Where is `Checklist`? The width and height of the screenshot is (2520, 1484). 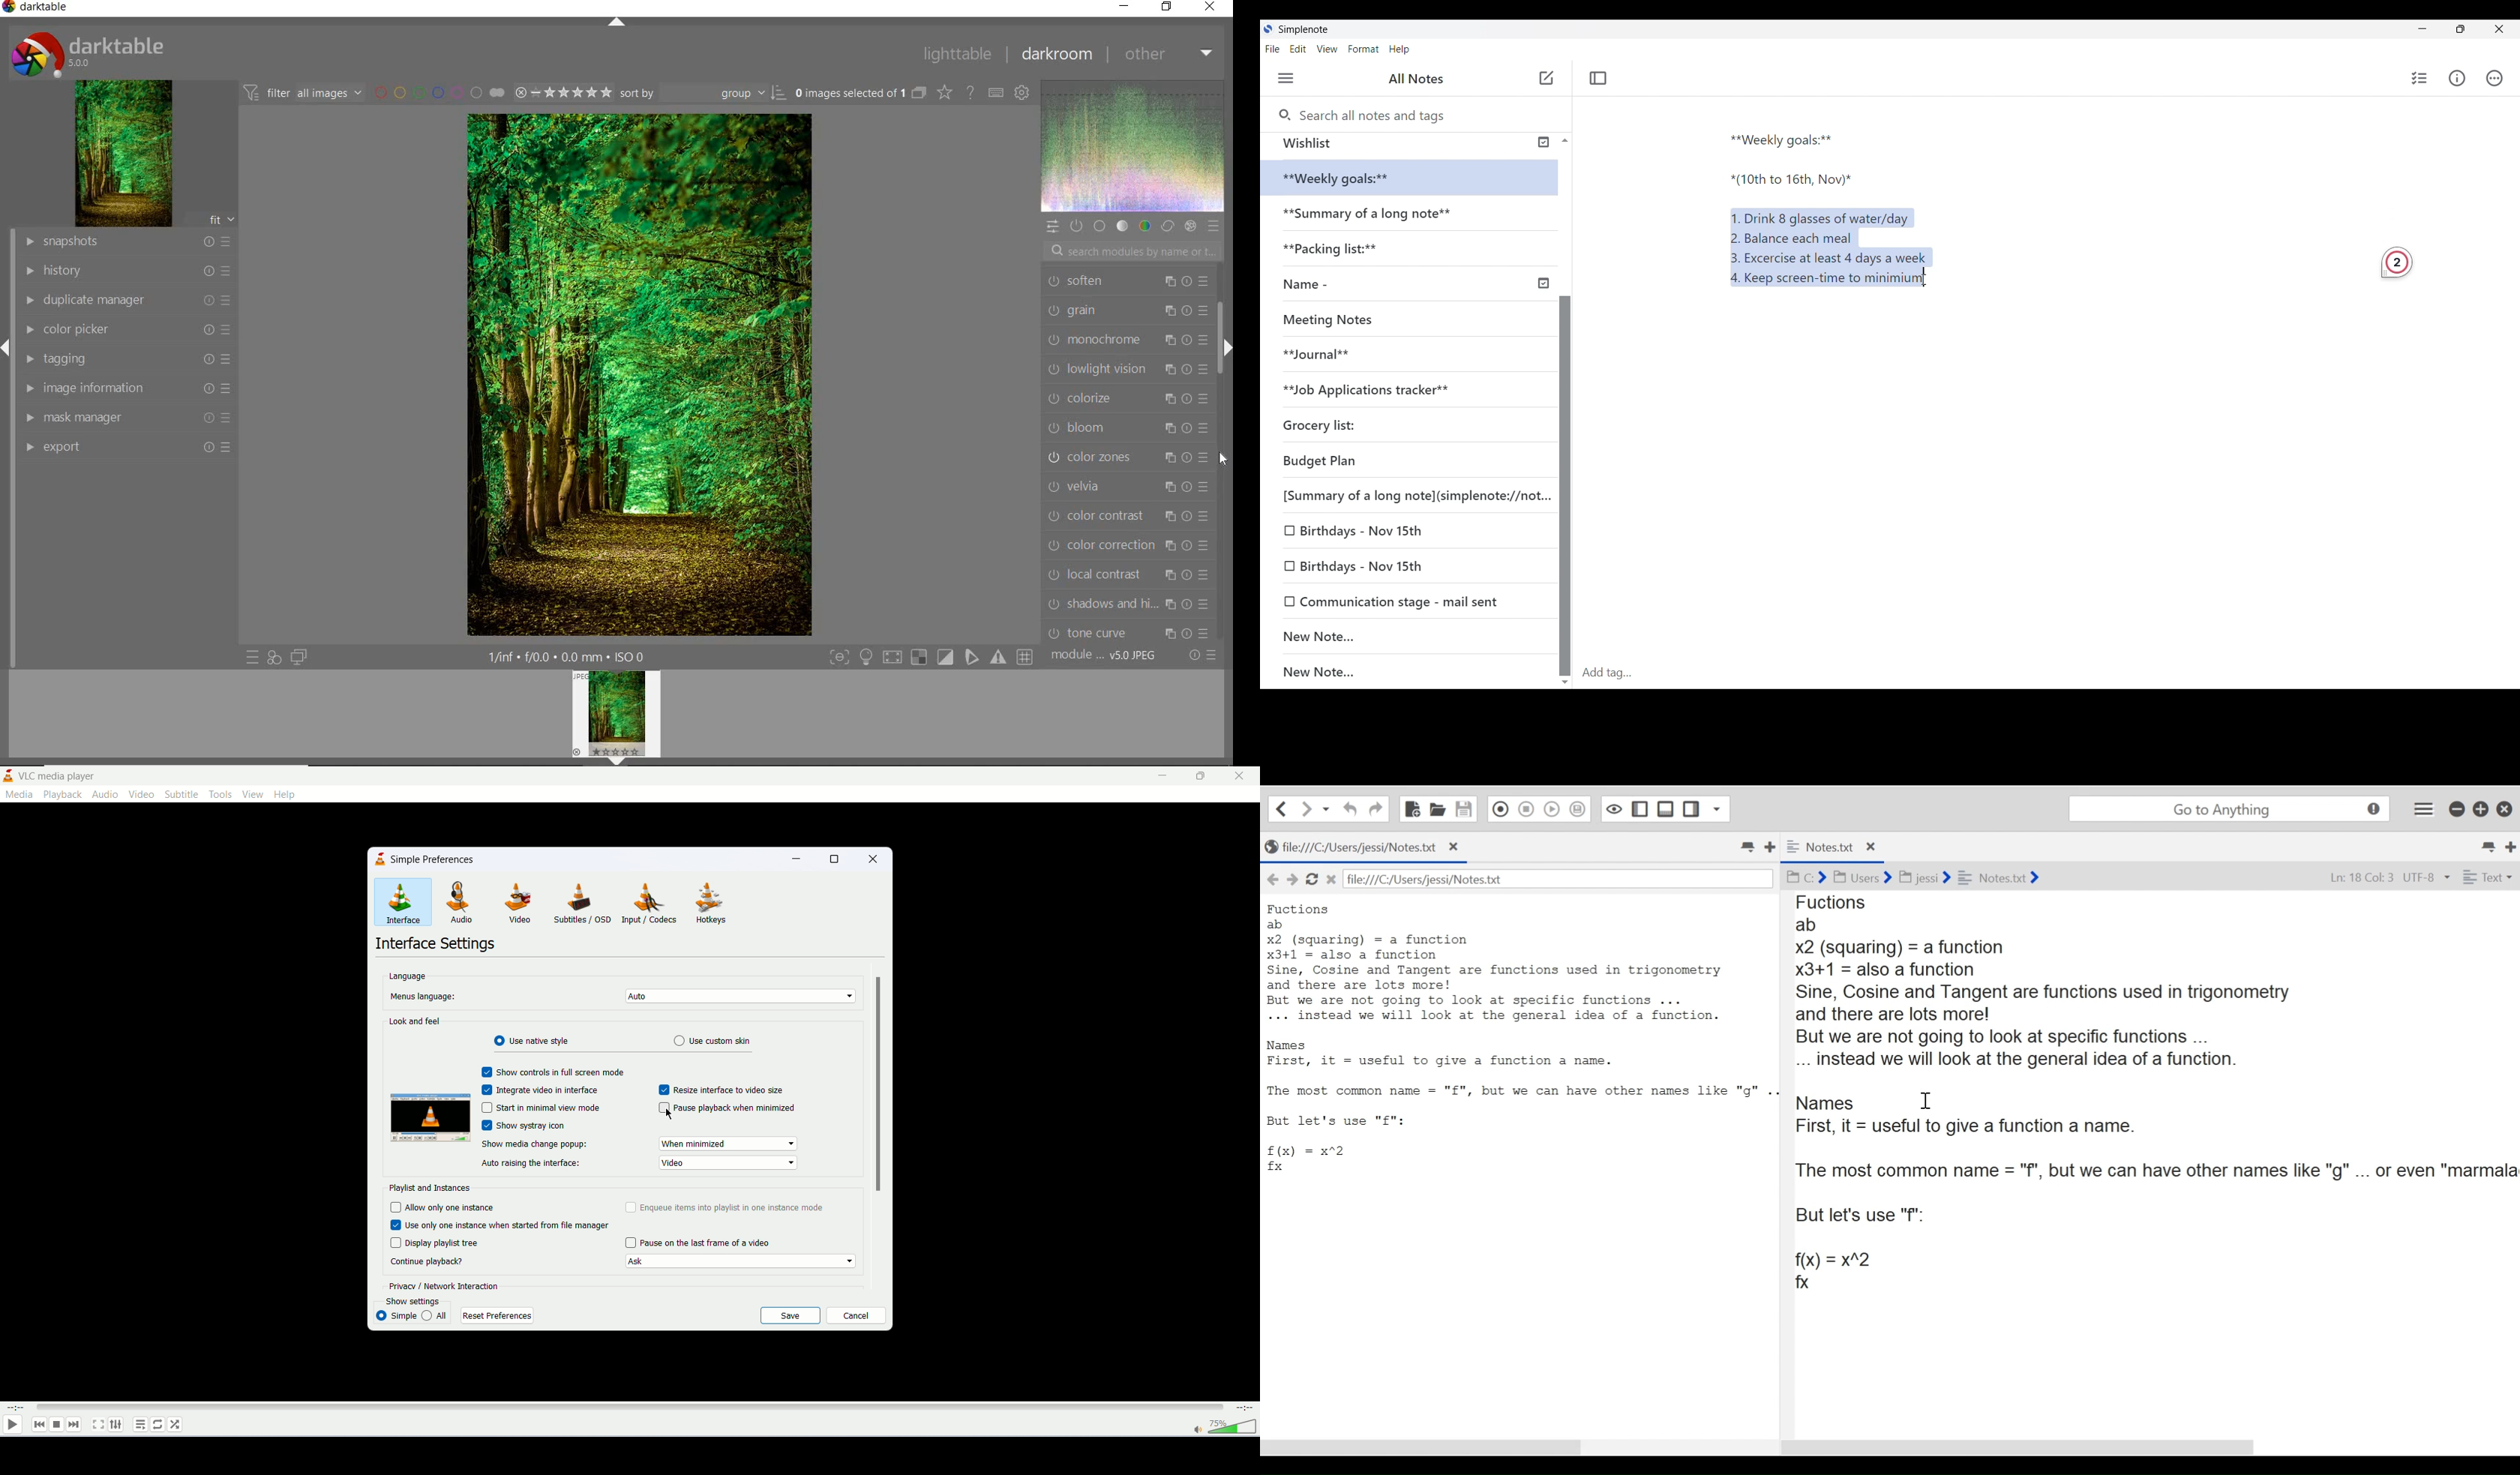 Checklist is located at coordinates (2417, 78).